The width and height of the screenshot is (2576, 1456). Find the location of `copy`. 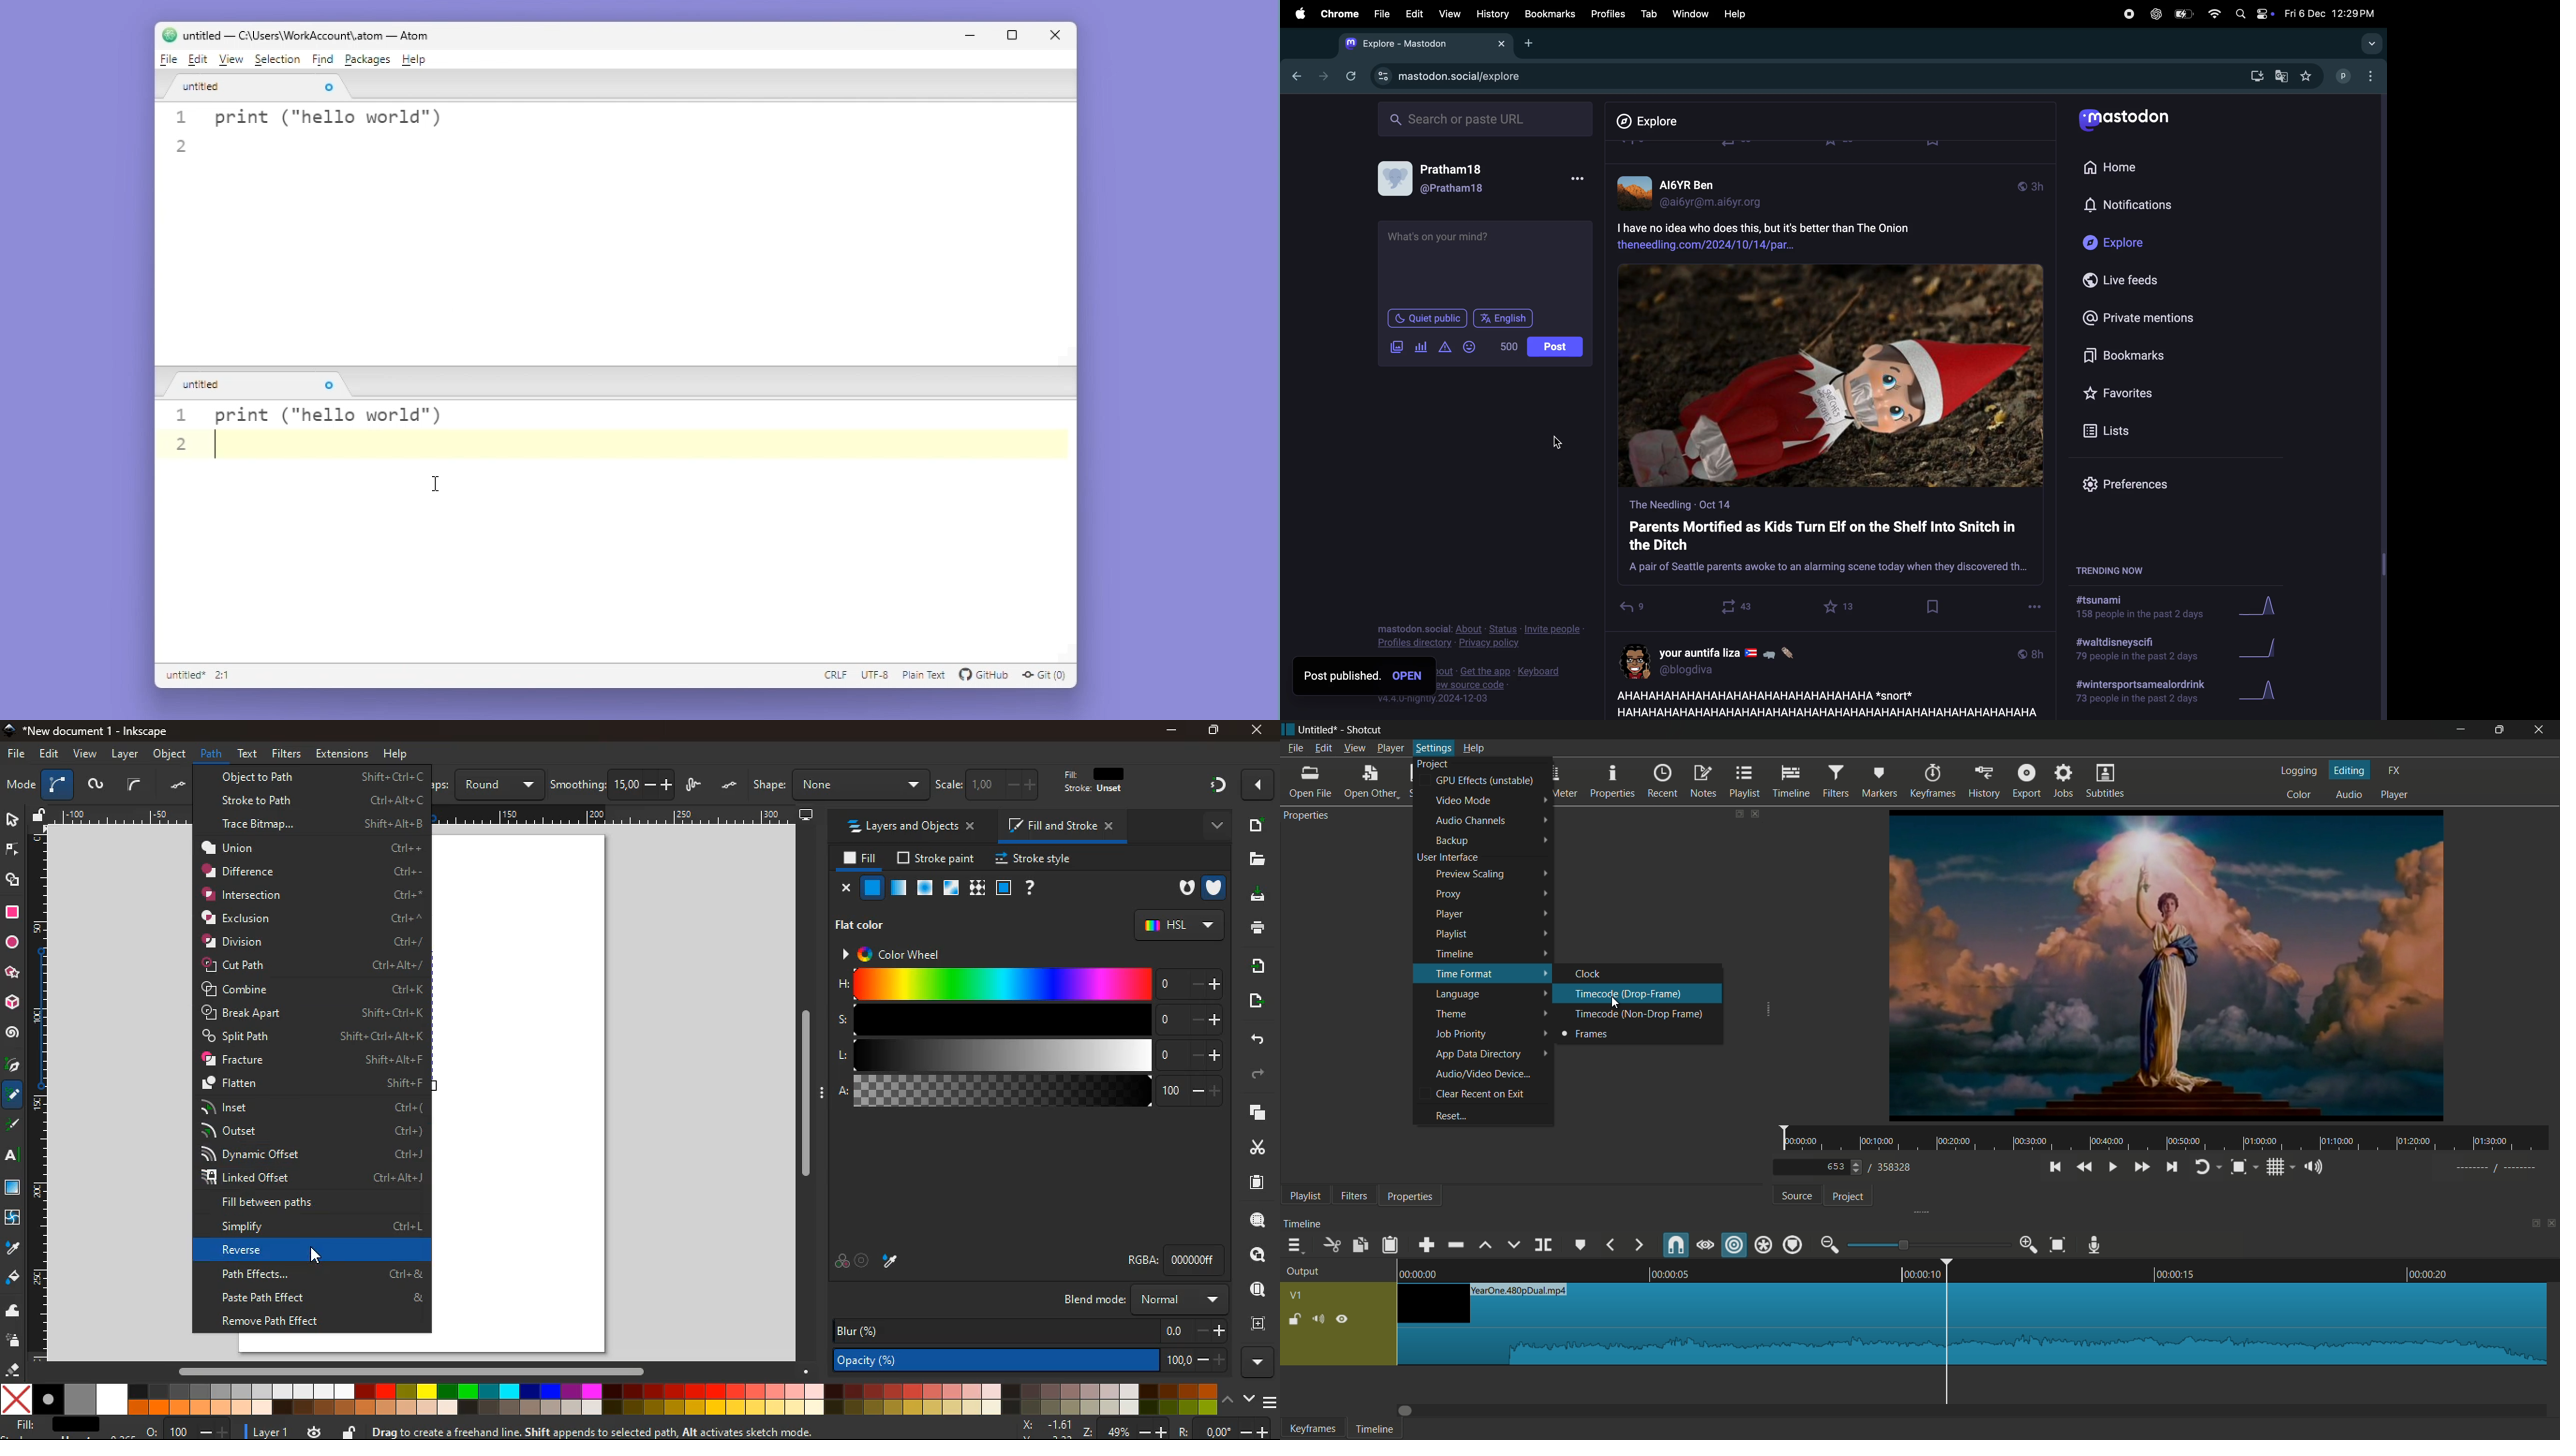

copy is located at coordinates (1363, 1245).